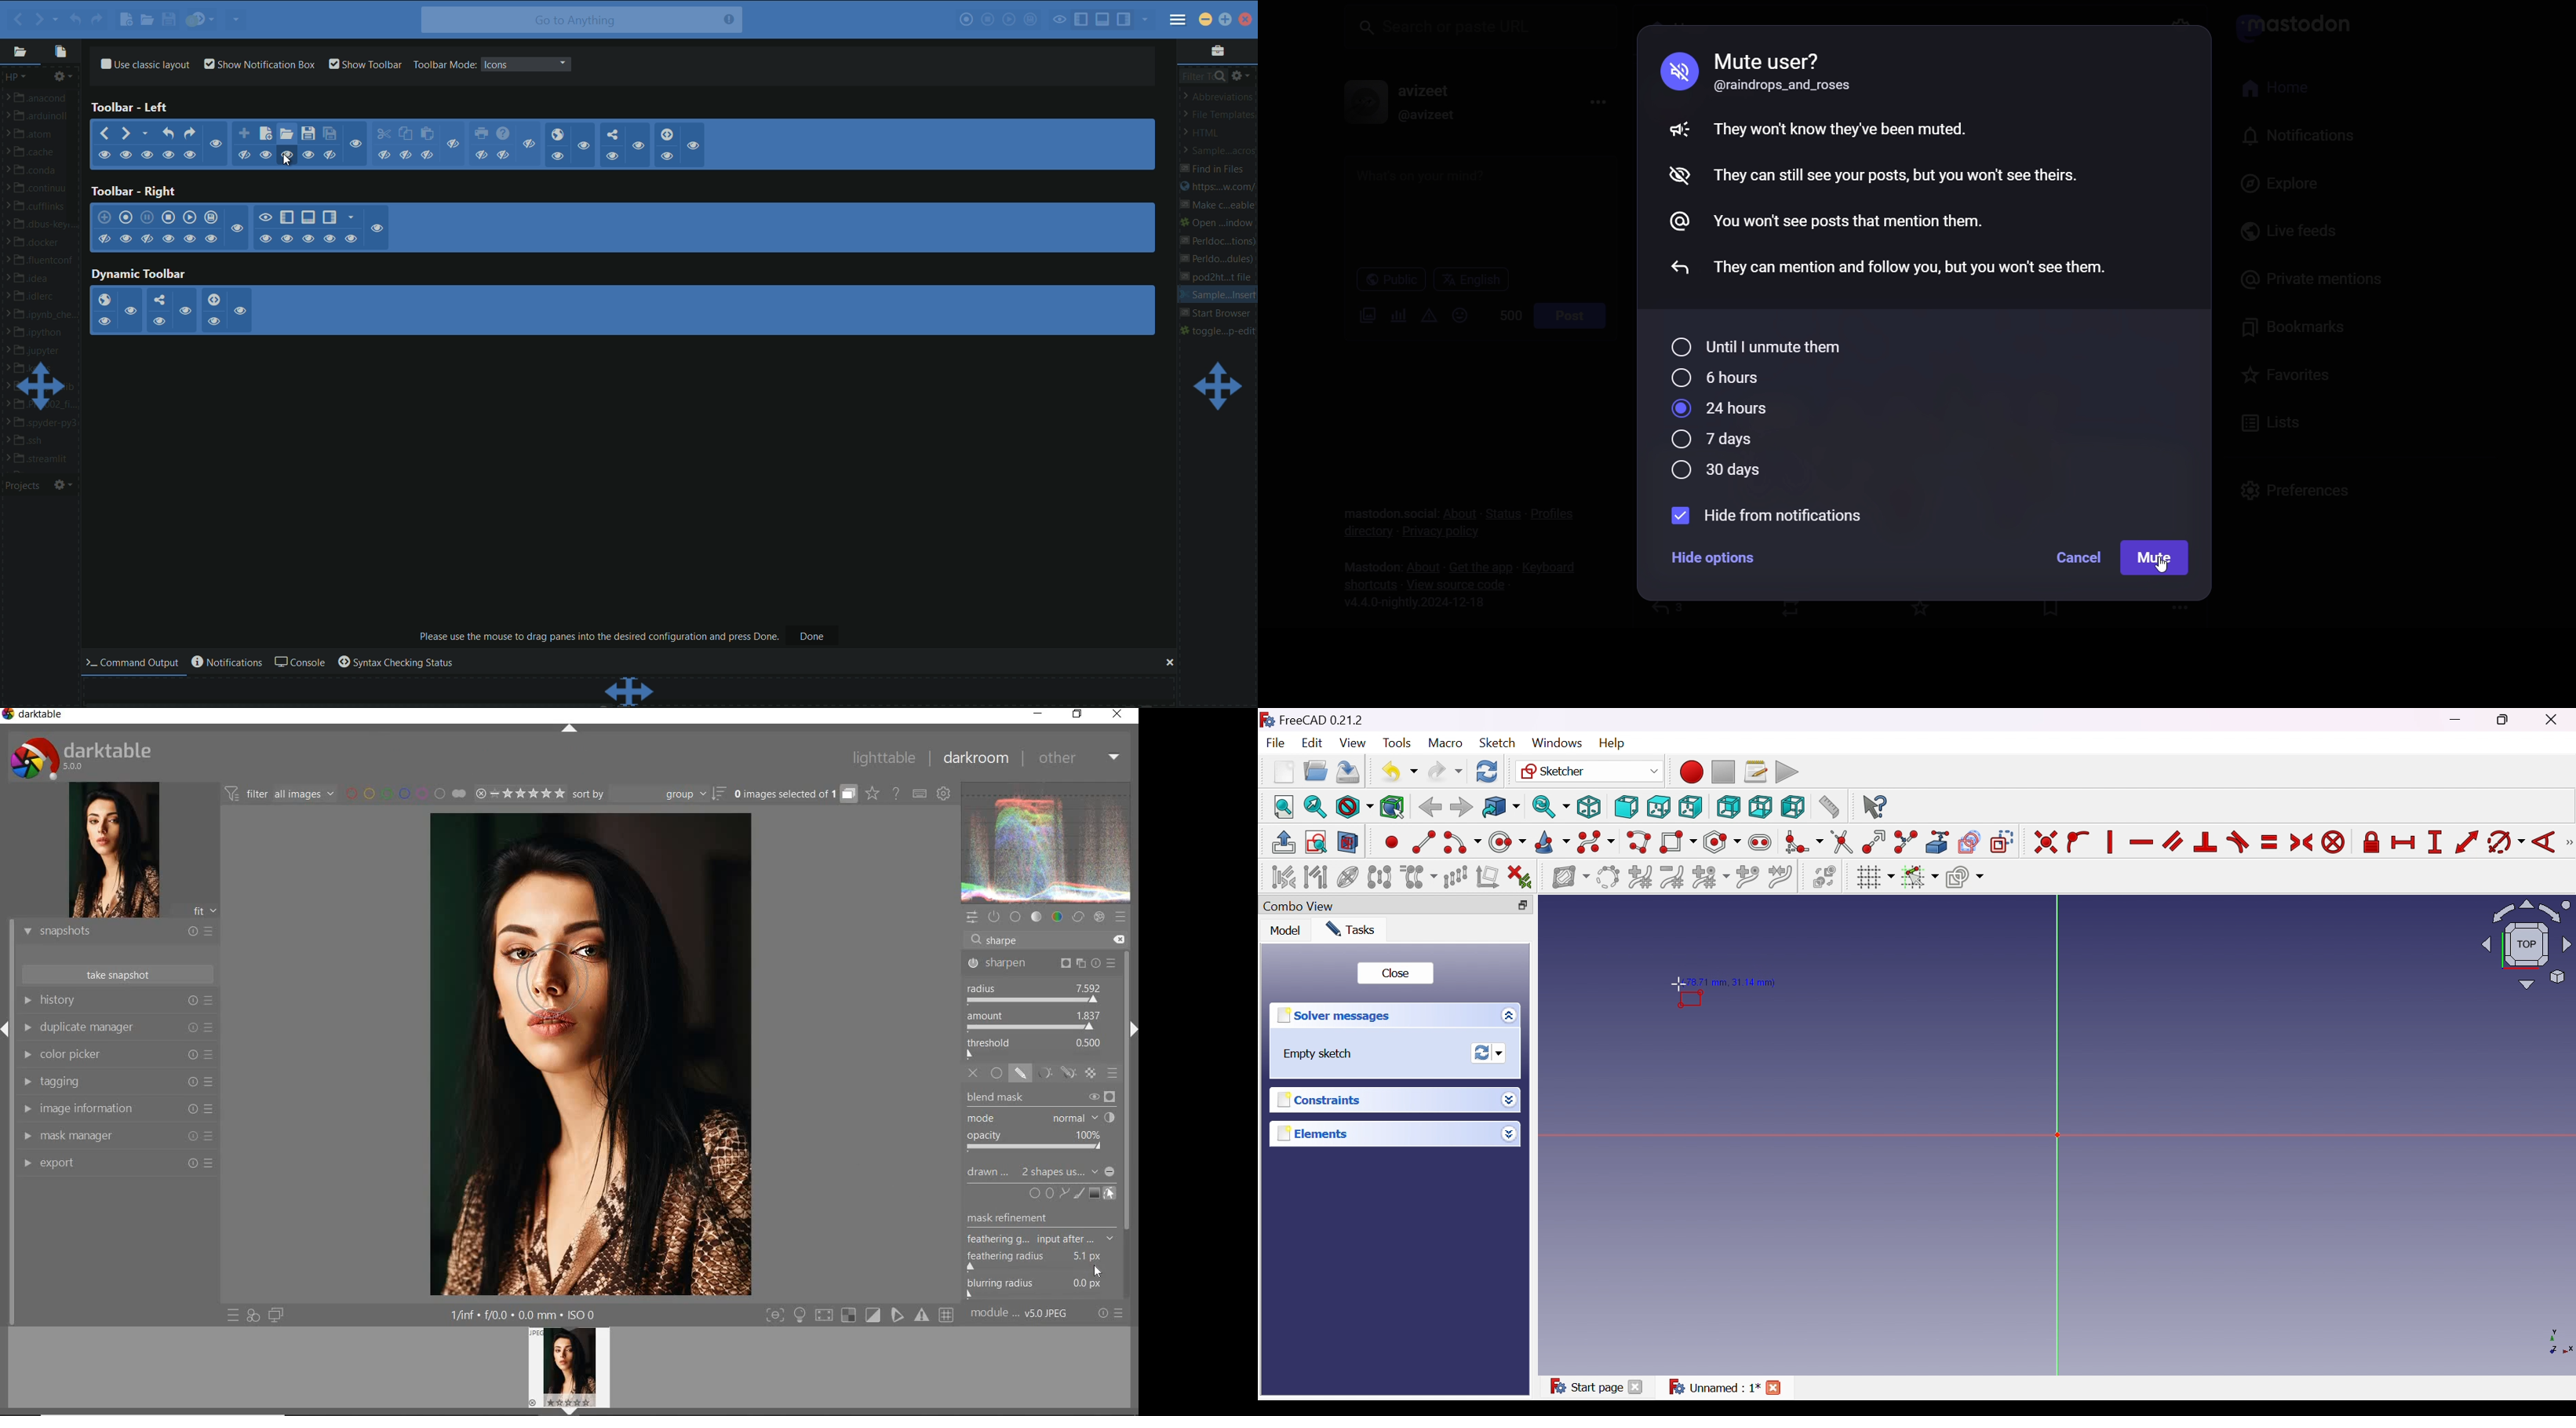 The height and width of the screenshot is (1428, 2576). I want to click on console, so click(298, 663).